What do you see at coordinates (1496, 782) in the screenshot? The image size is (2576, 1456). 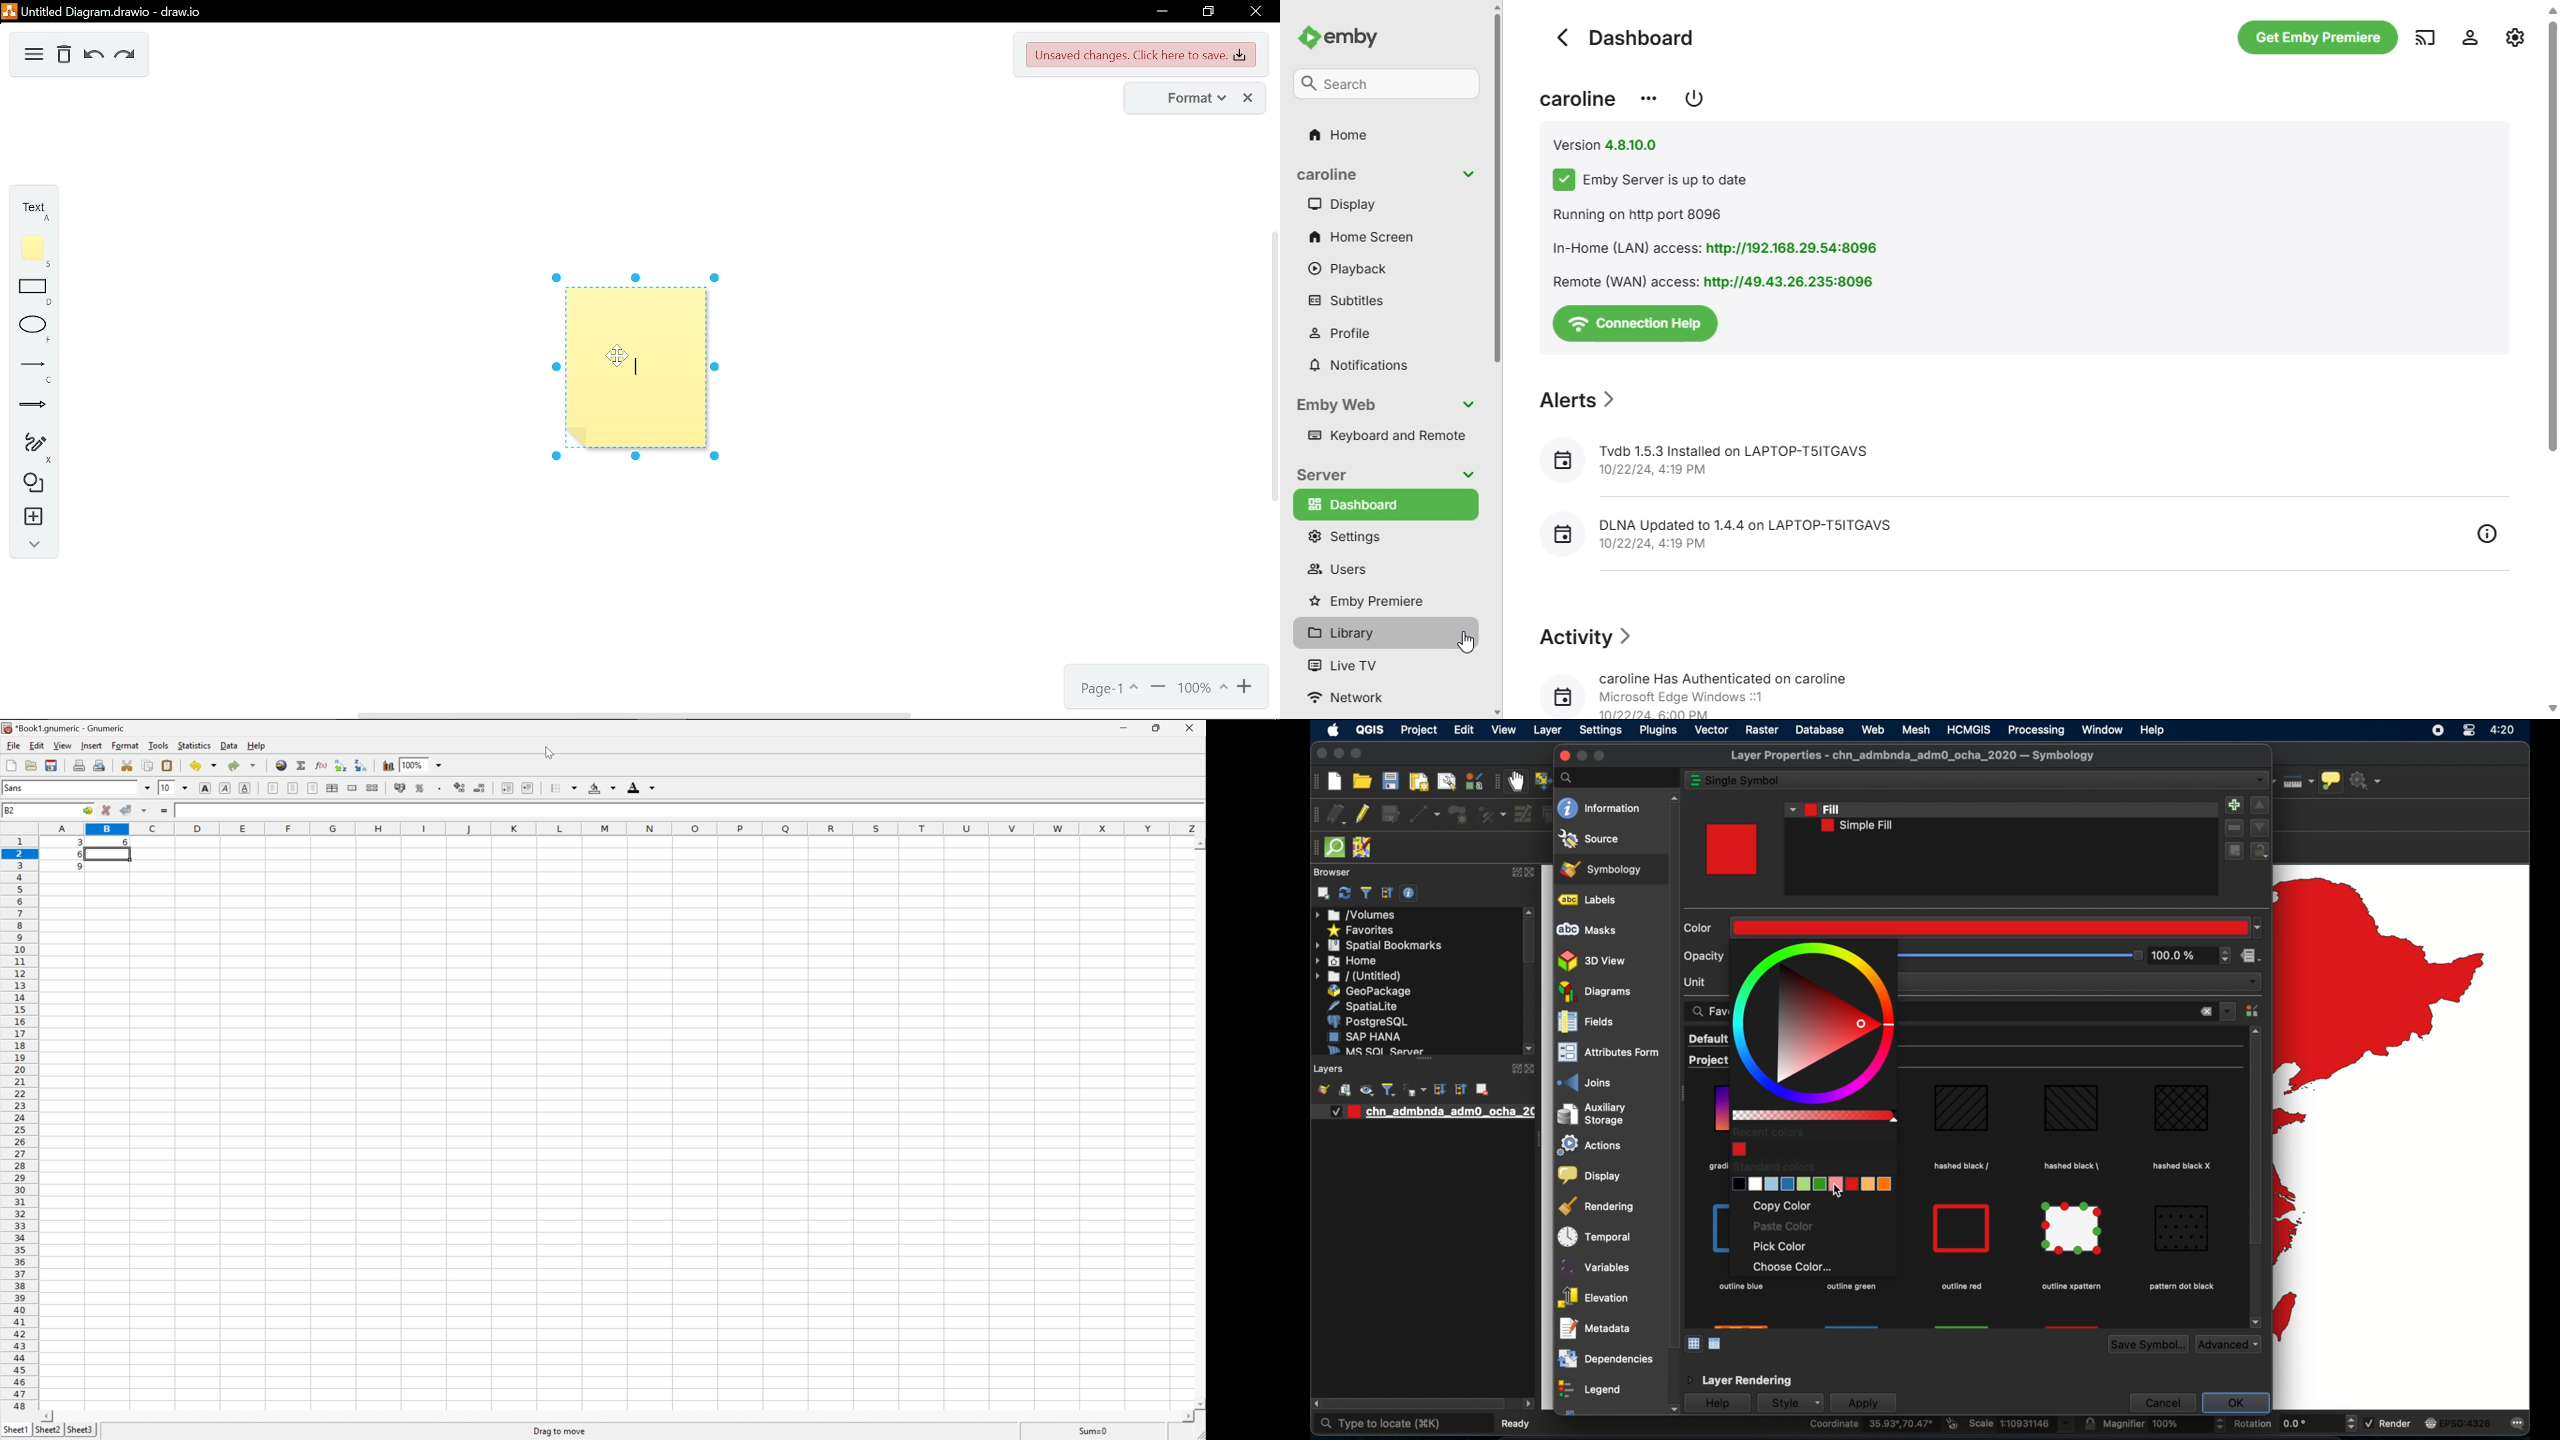 I see `map navigation toolbar` at bounding box center [1496, 782].